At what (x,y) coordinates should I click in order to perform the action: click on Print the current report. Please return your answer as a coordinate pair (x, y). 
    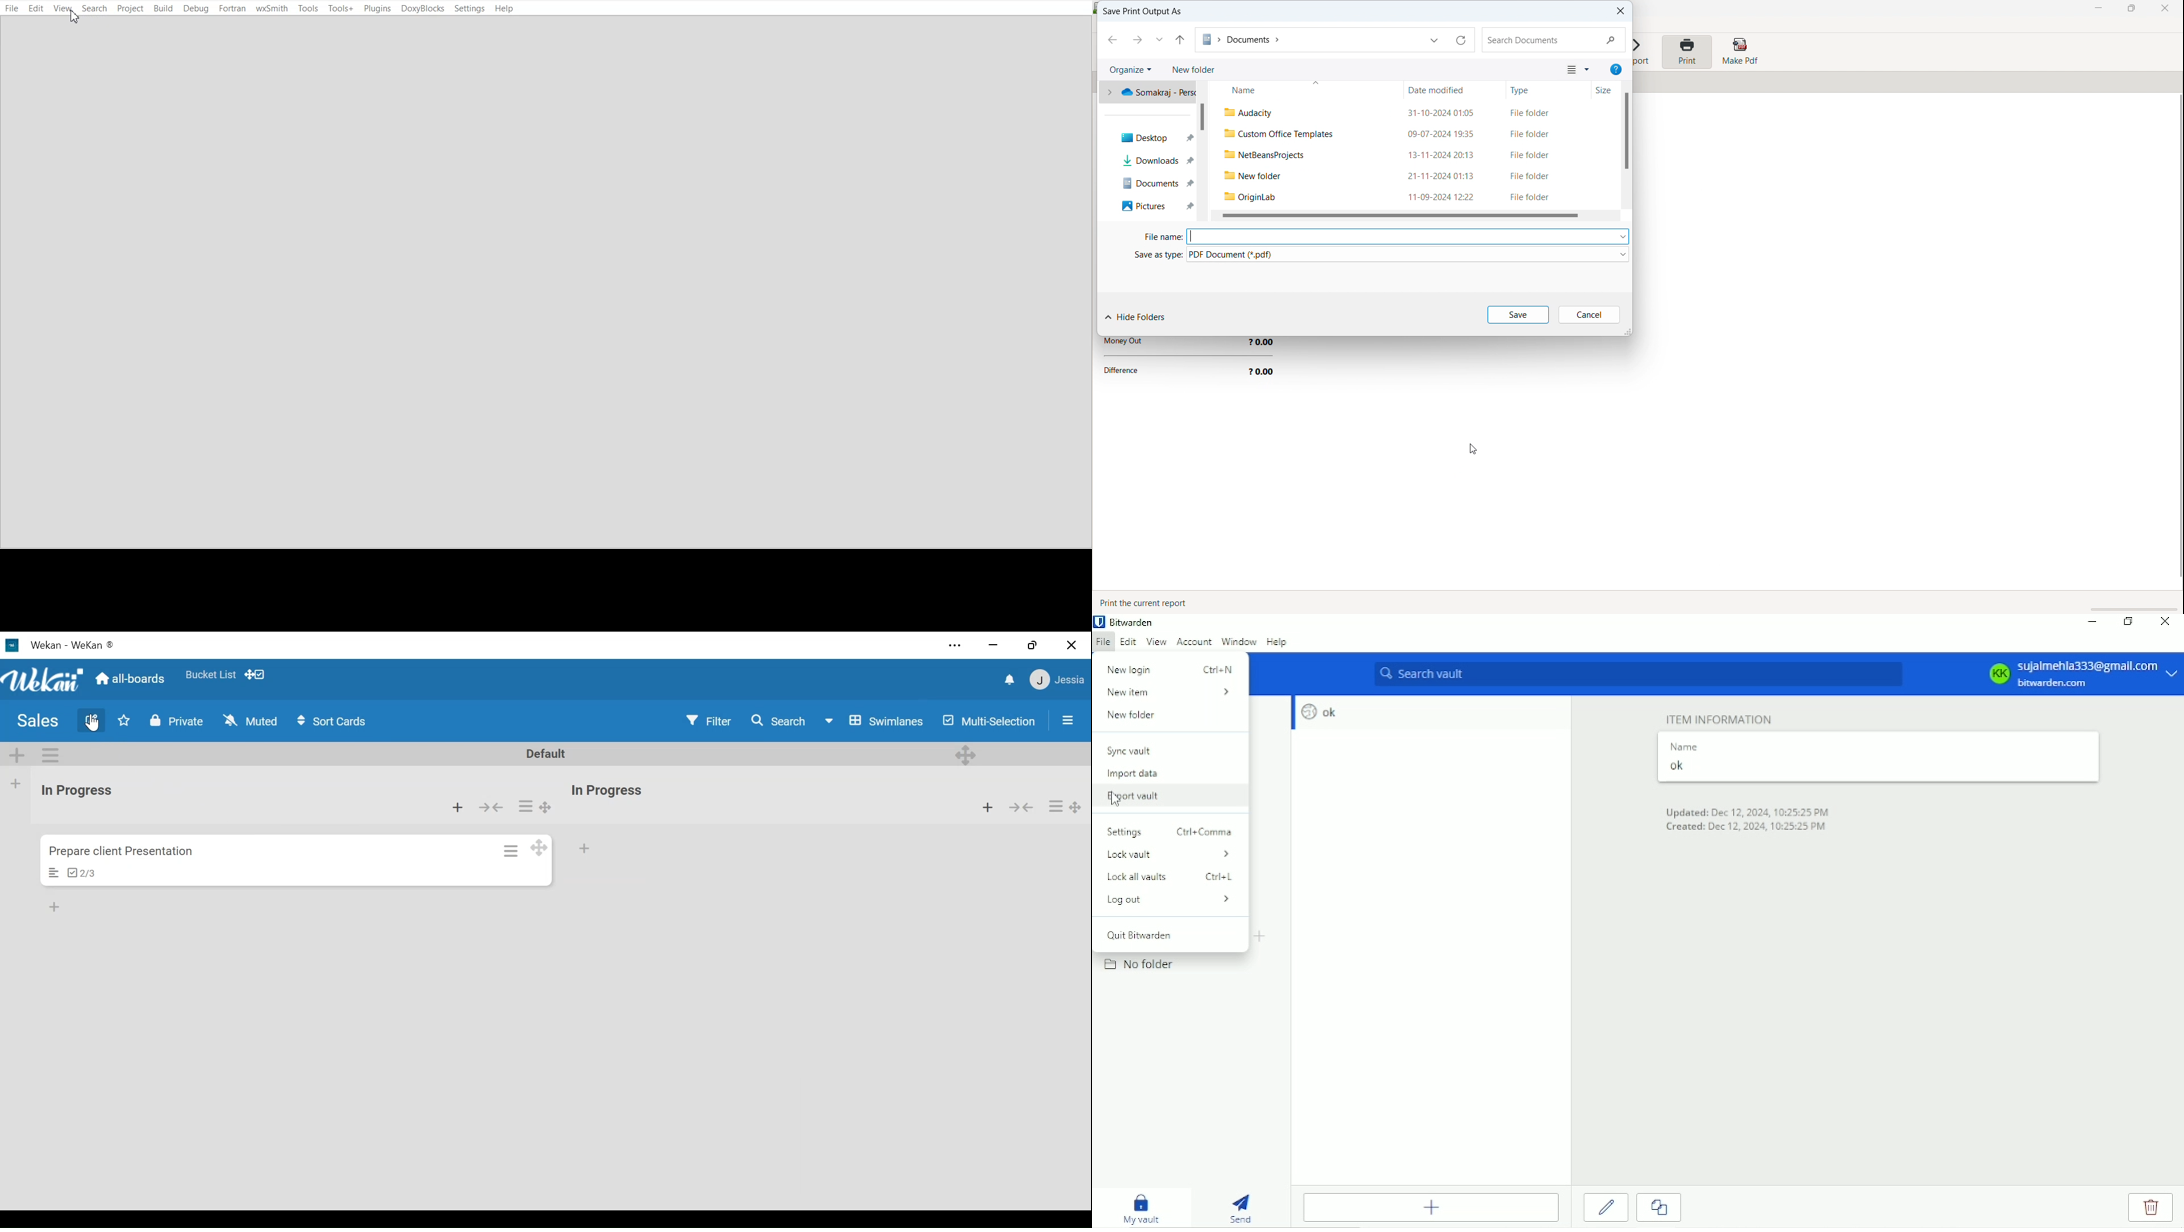
    Looking at the image, I should click on (1147, 603).